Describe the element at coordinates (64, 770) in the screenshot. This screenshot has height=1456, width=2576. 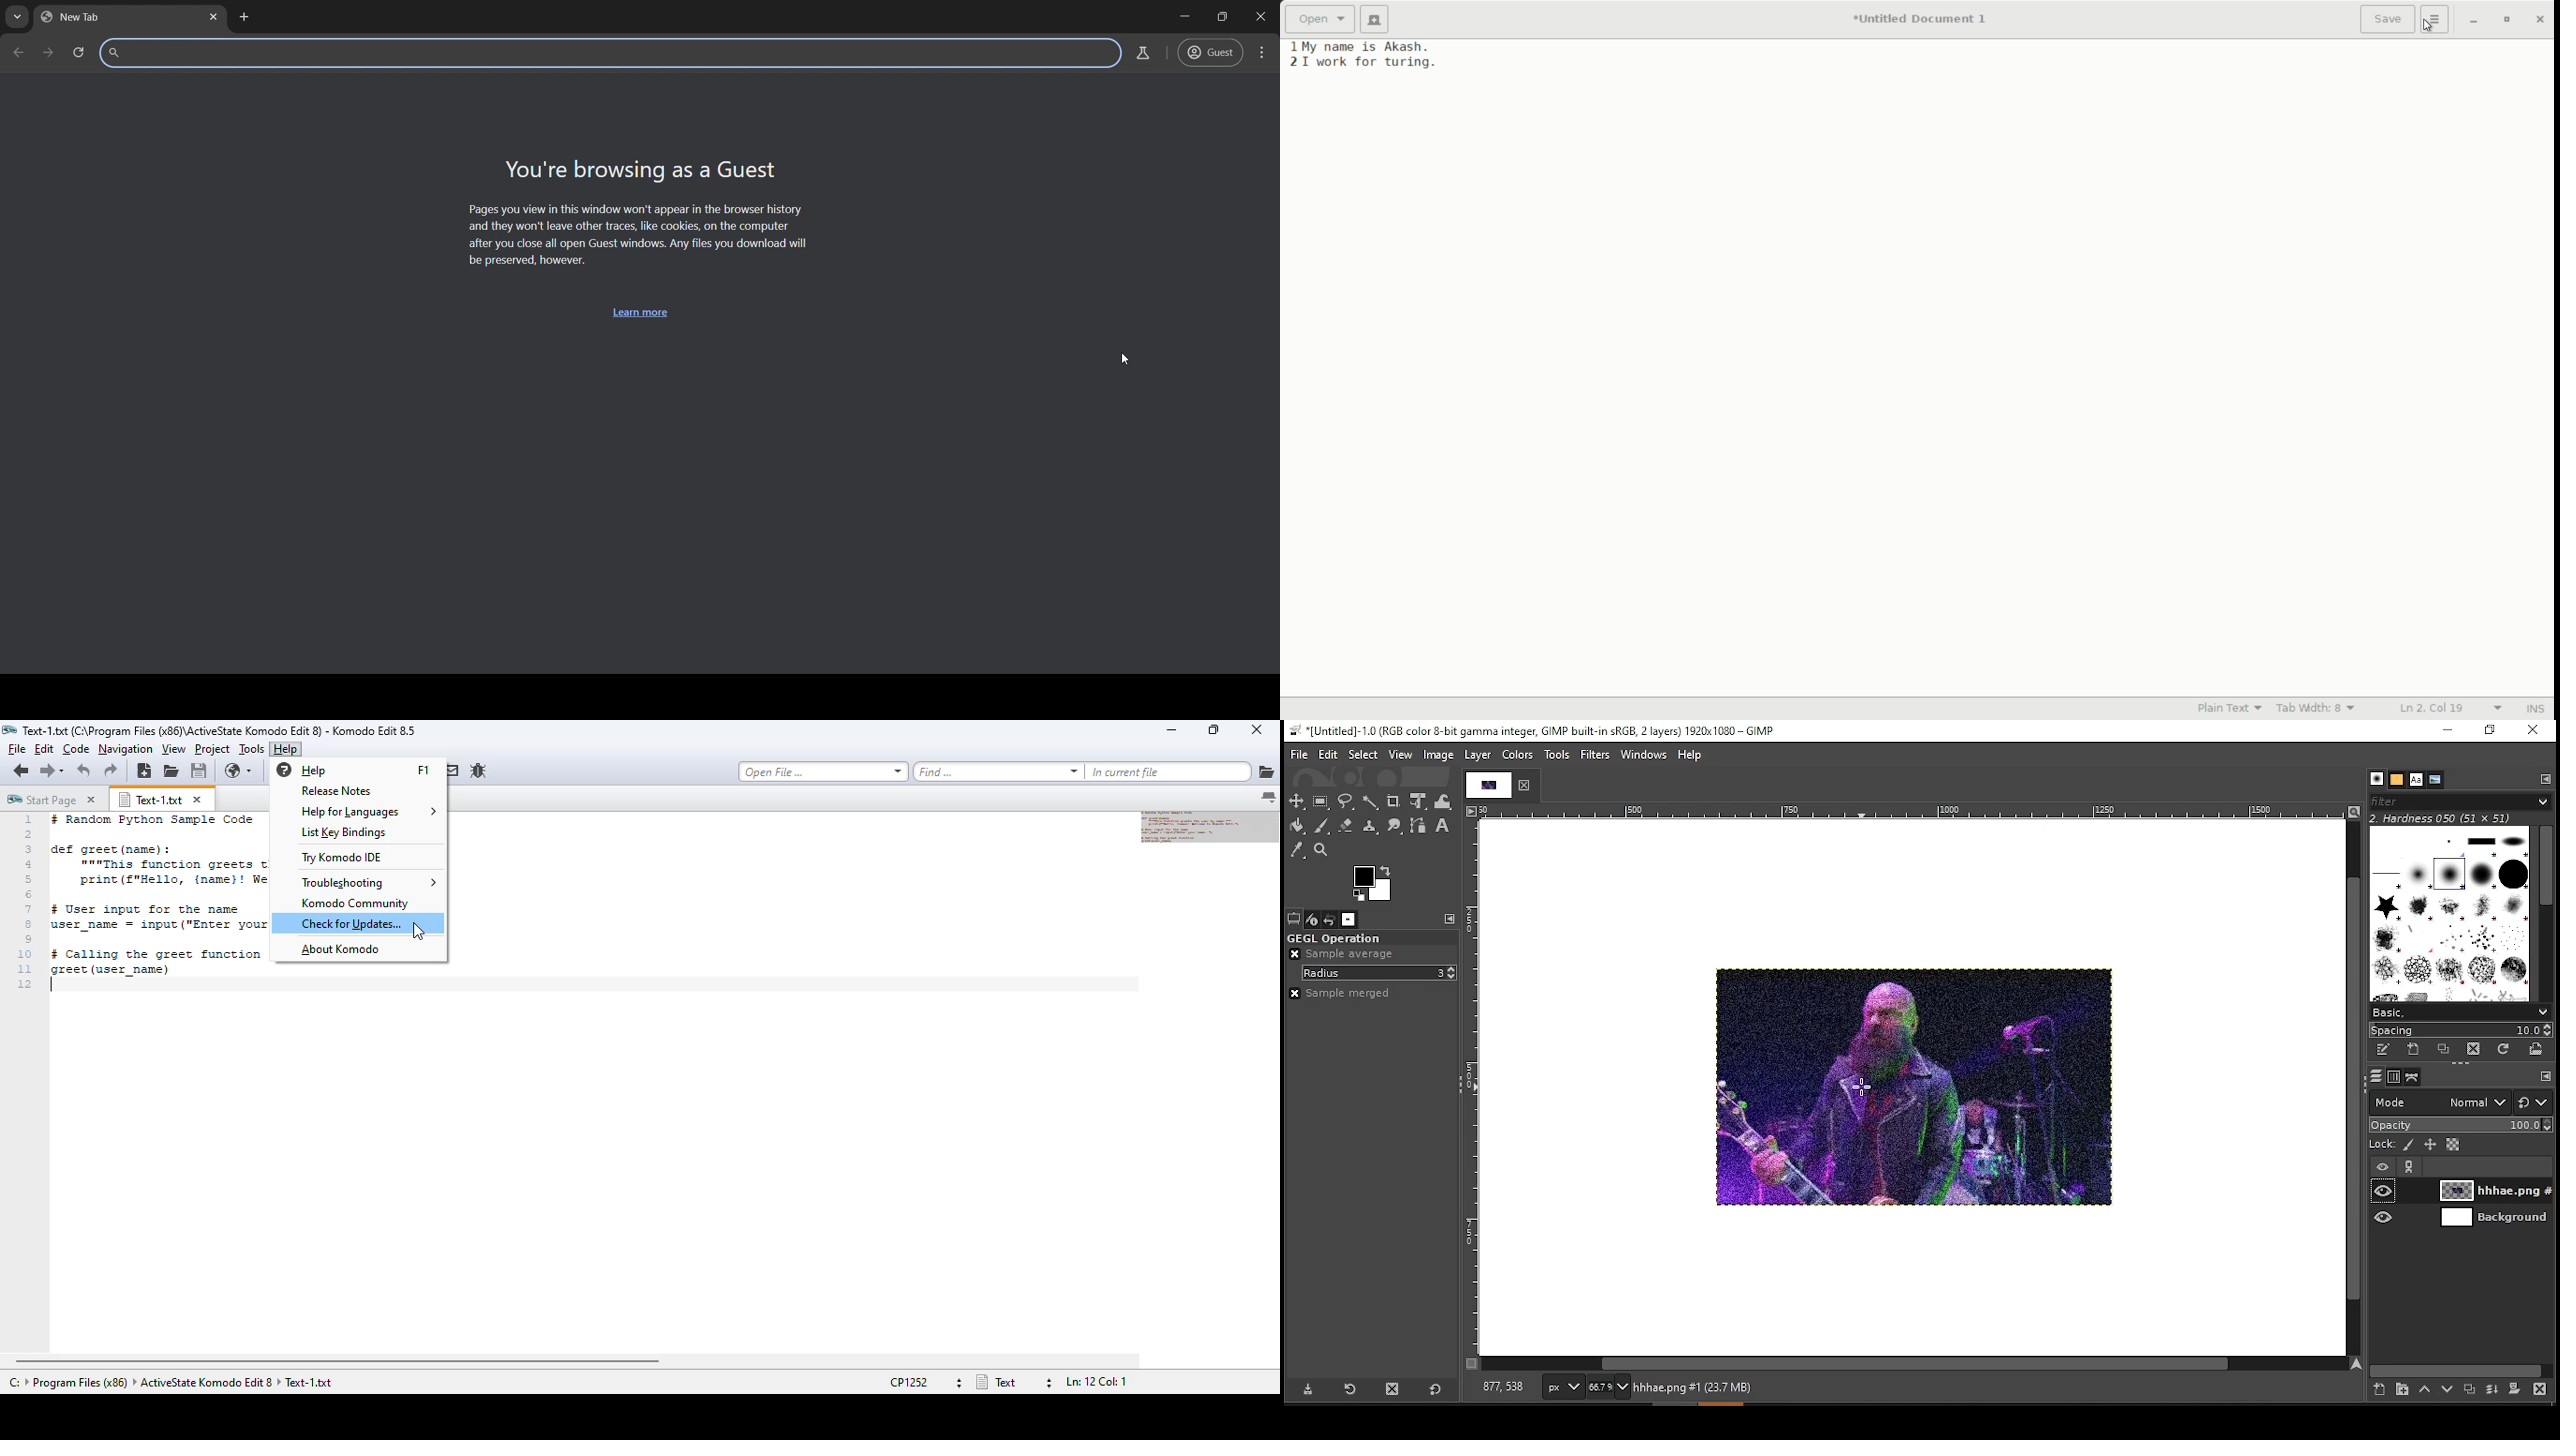
I see `recent locations` at that location.